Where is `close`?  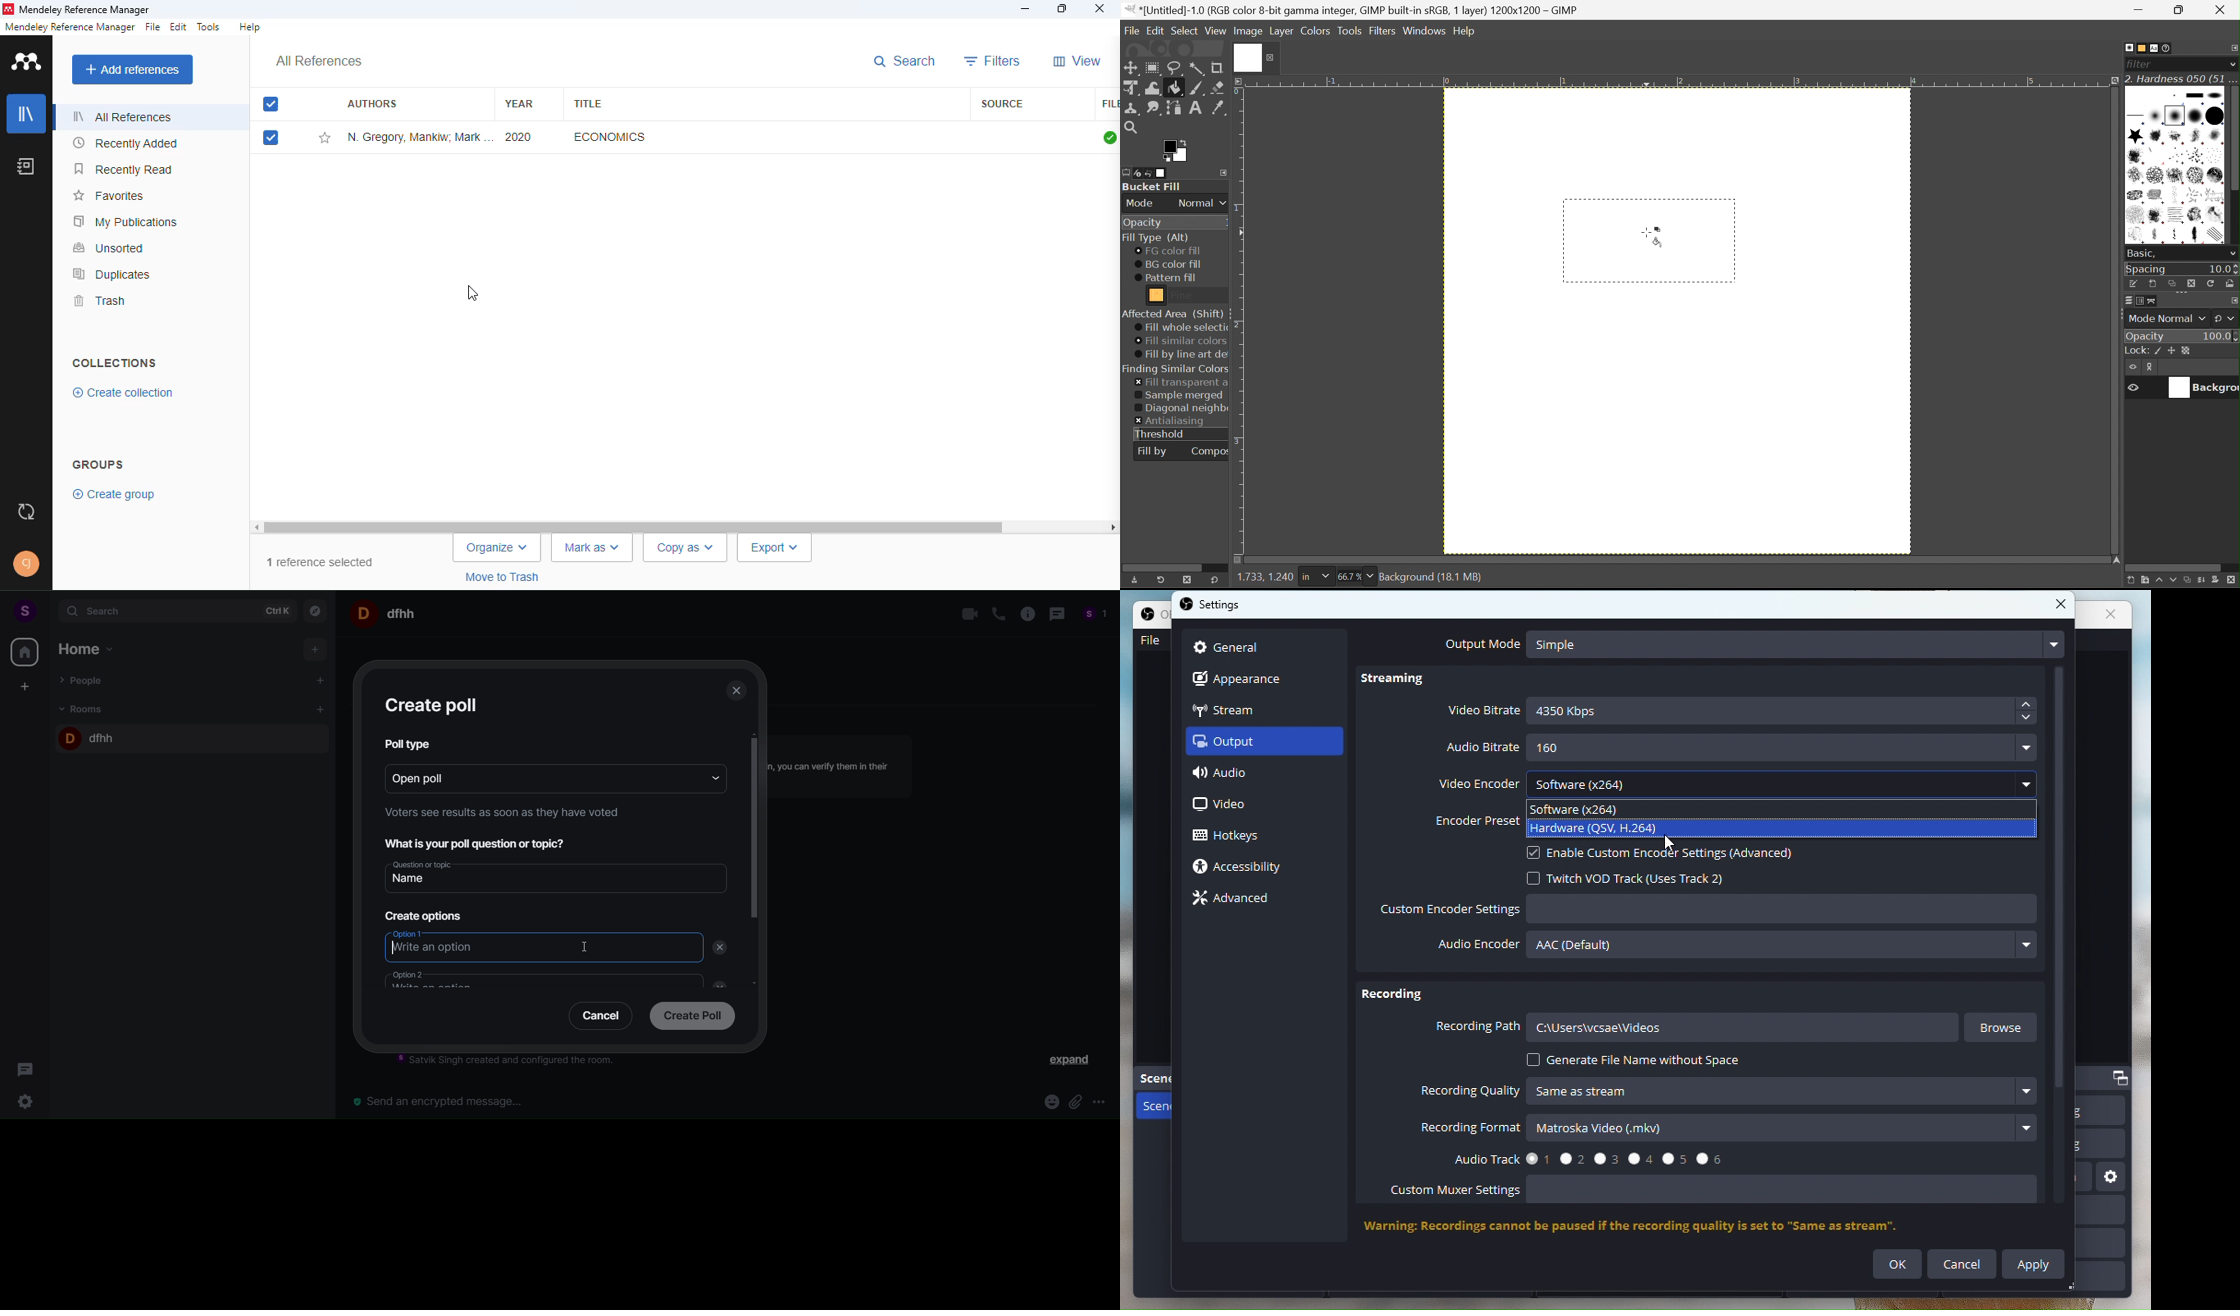 close is located at coordinates (2061, 605).